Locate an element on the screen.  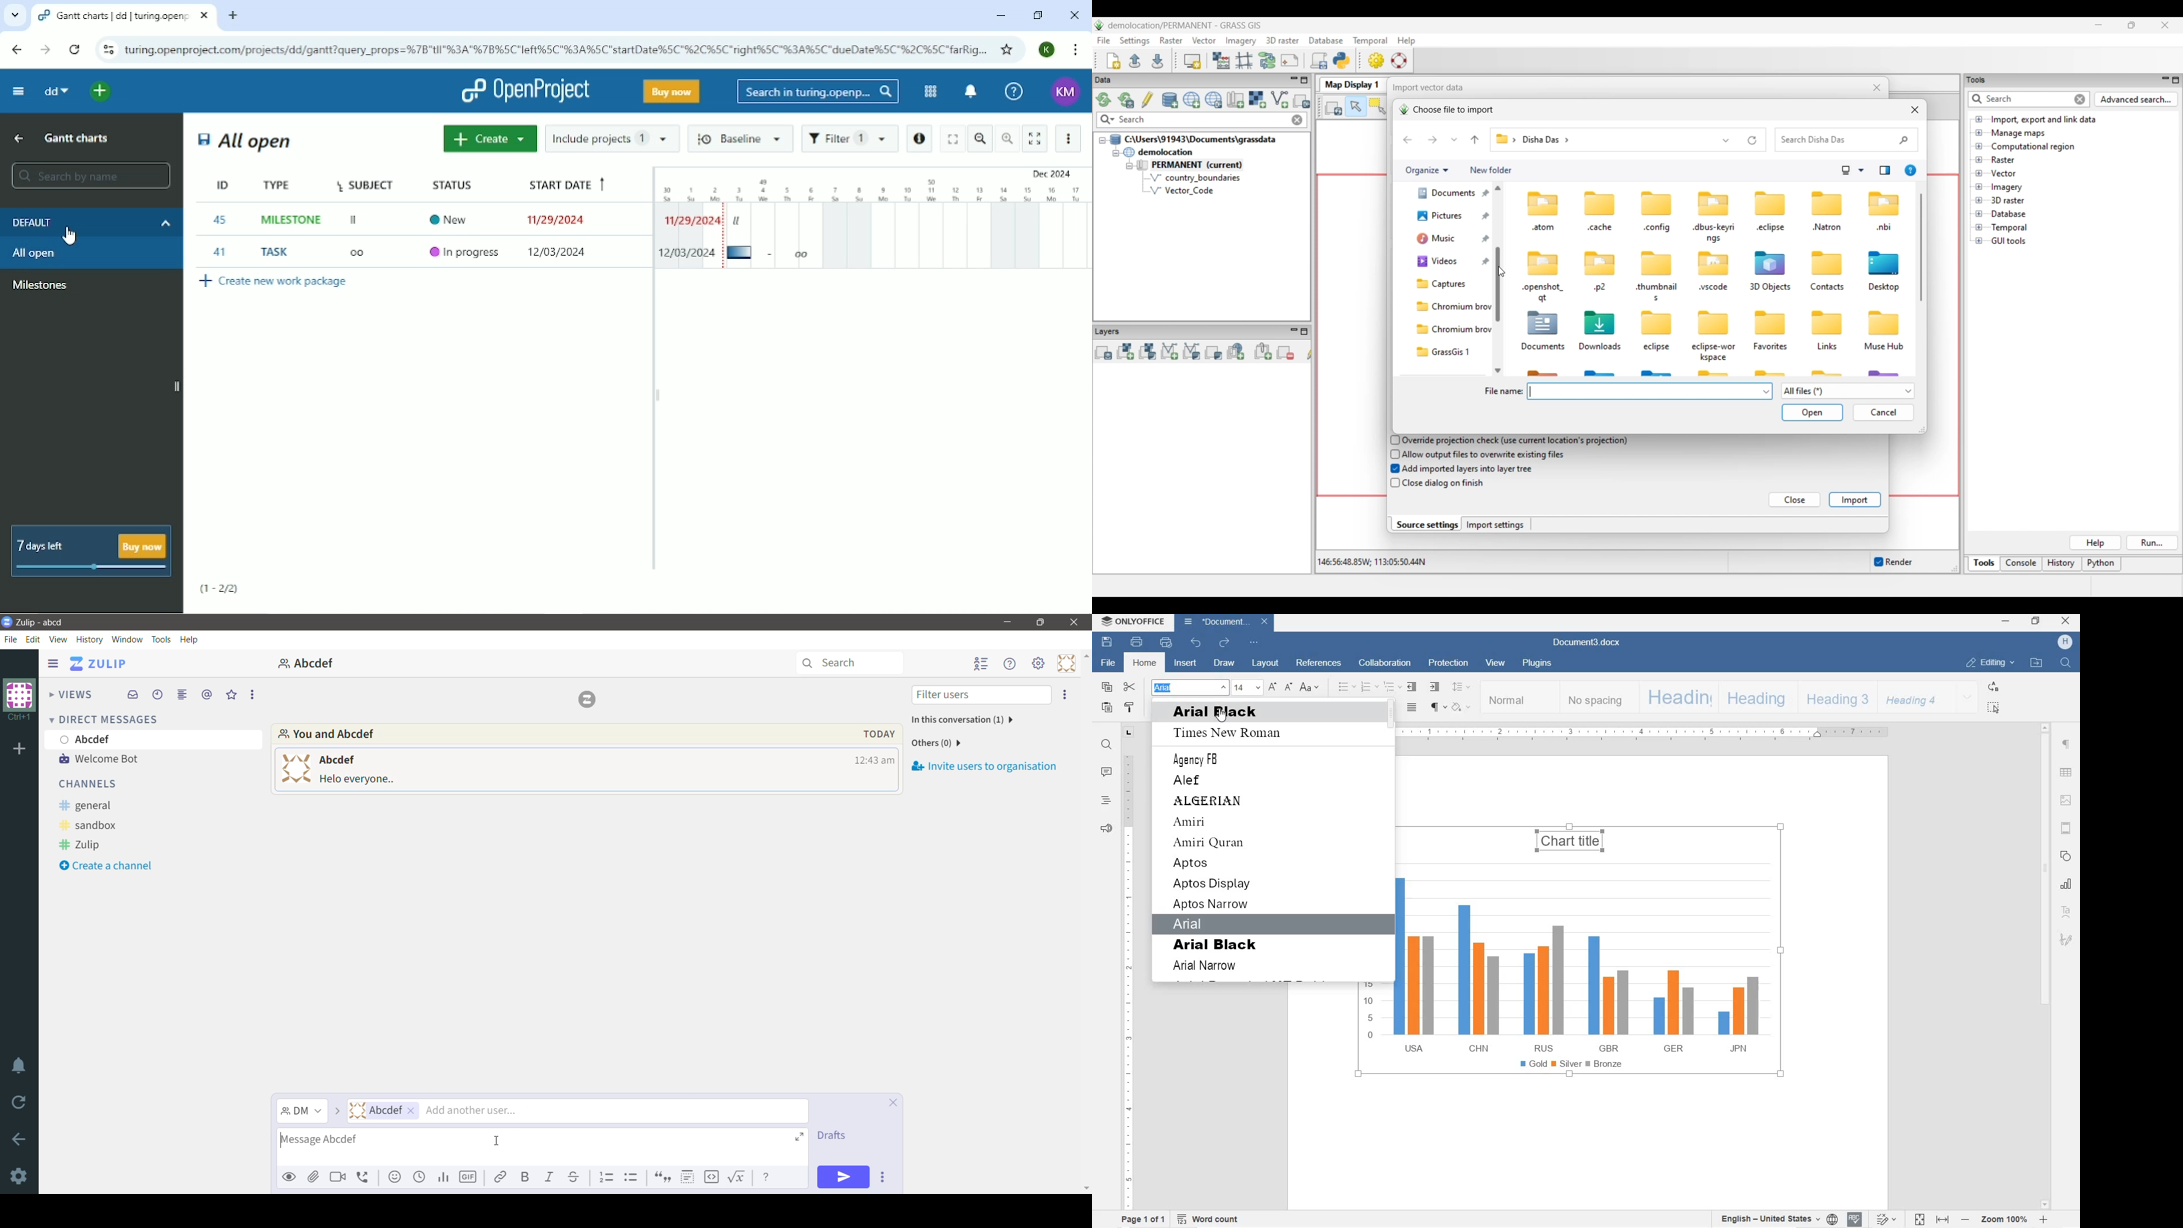
INCREMENT FONT SIZE is located at coordinates (1273, 687).